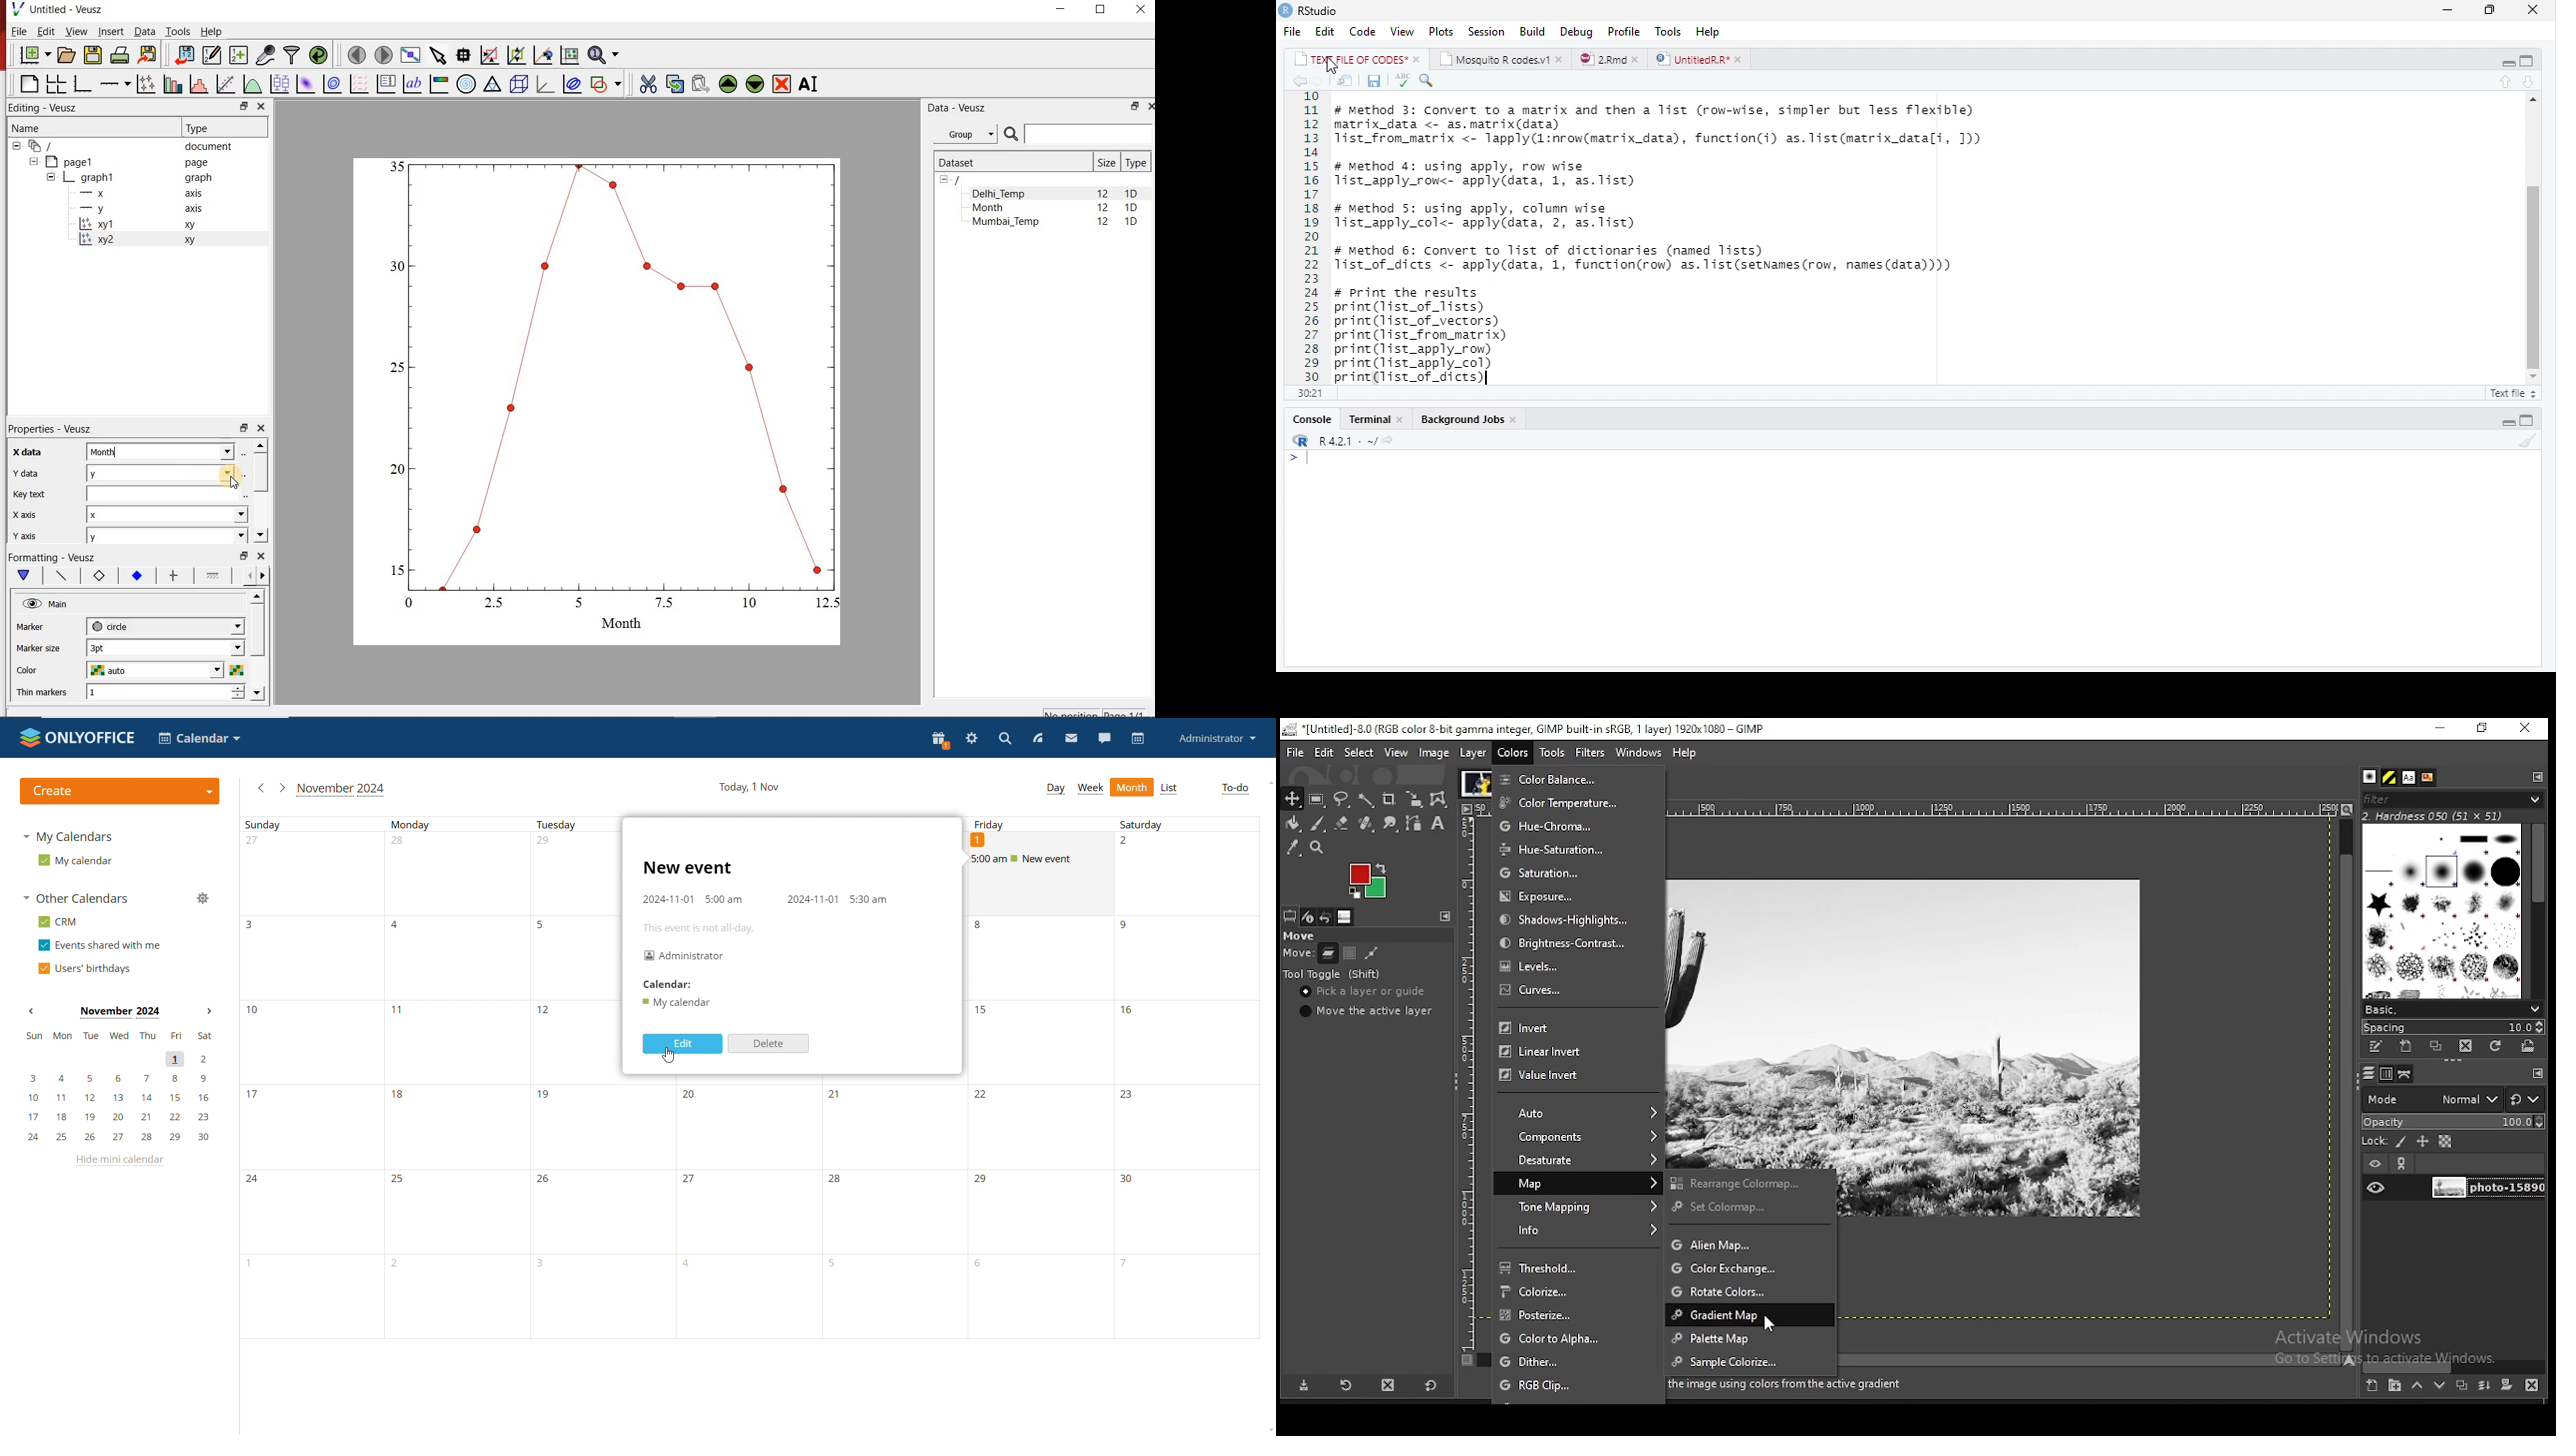 Image resolution: width=2576 pixels, height=1456 pixels. What do you see at coordinates (1670, 31) in the screenshot?
I see `Tools` at bounding box center [1670, 31].